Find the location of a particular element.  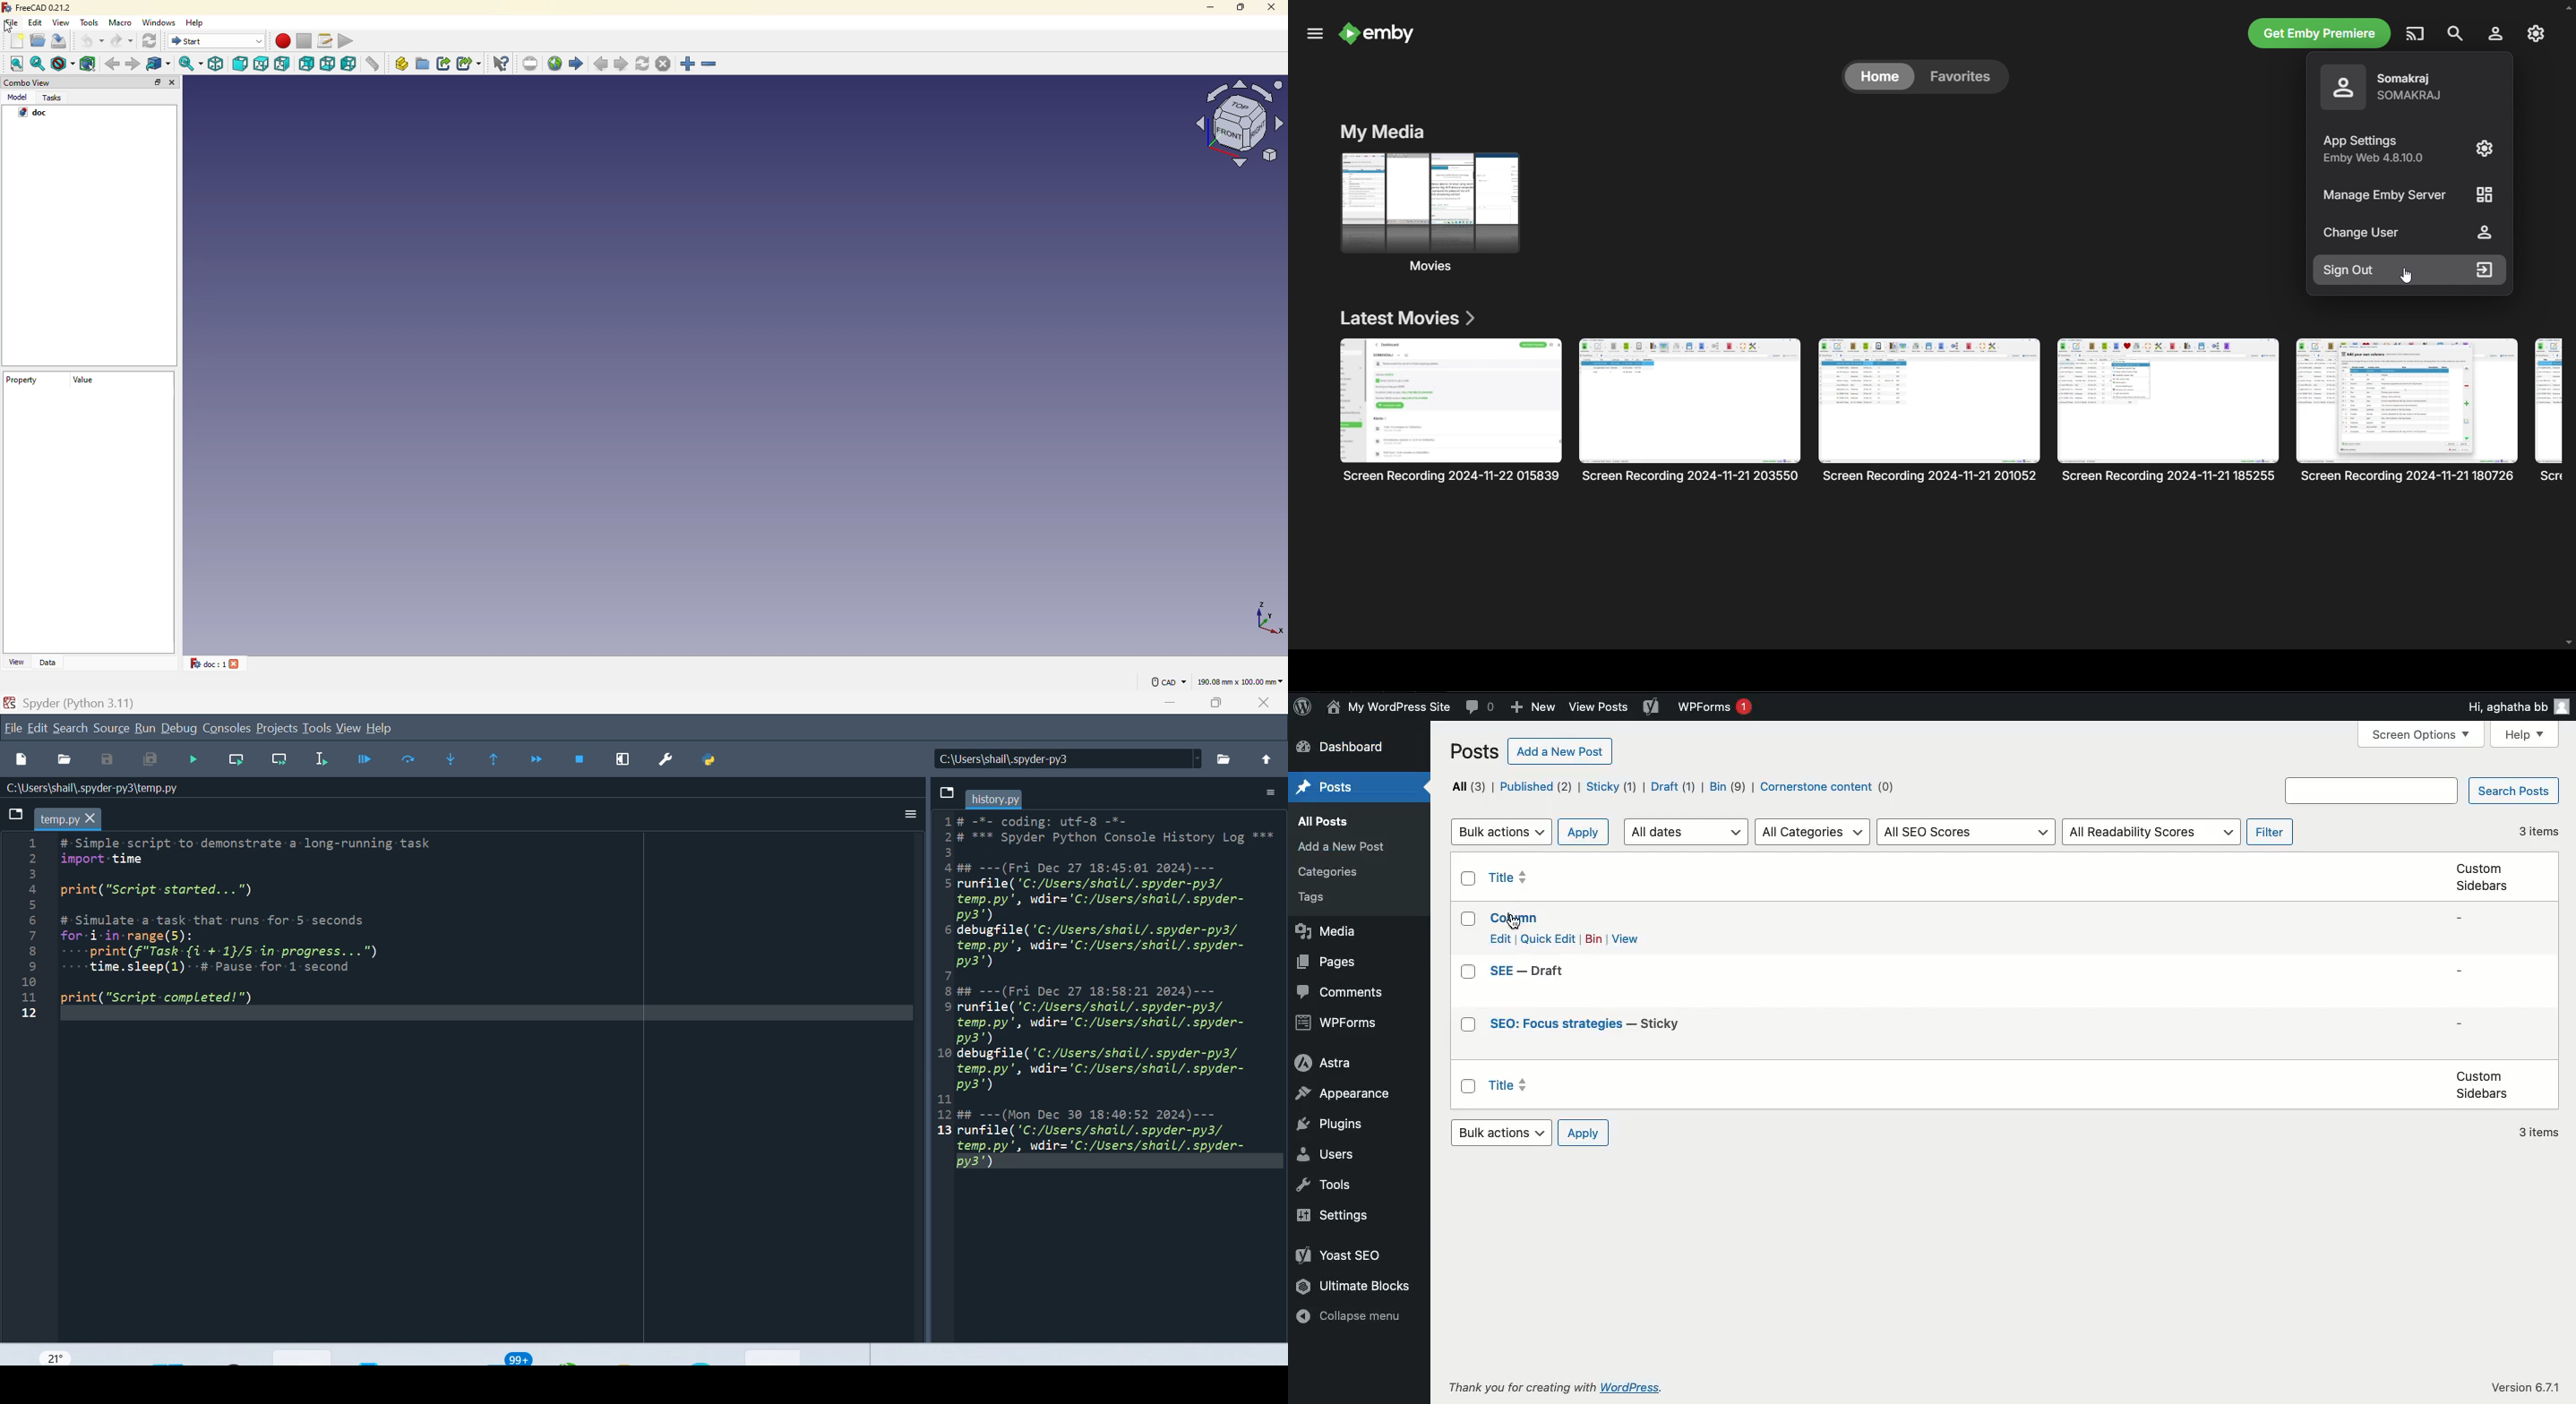

Settings is located at coordinates (1339, 1216).